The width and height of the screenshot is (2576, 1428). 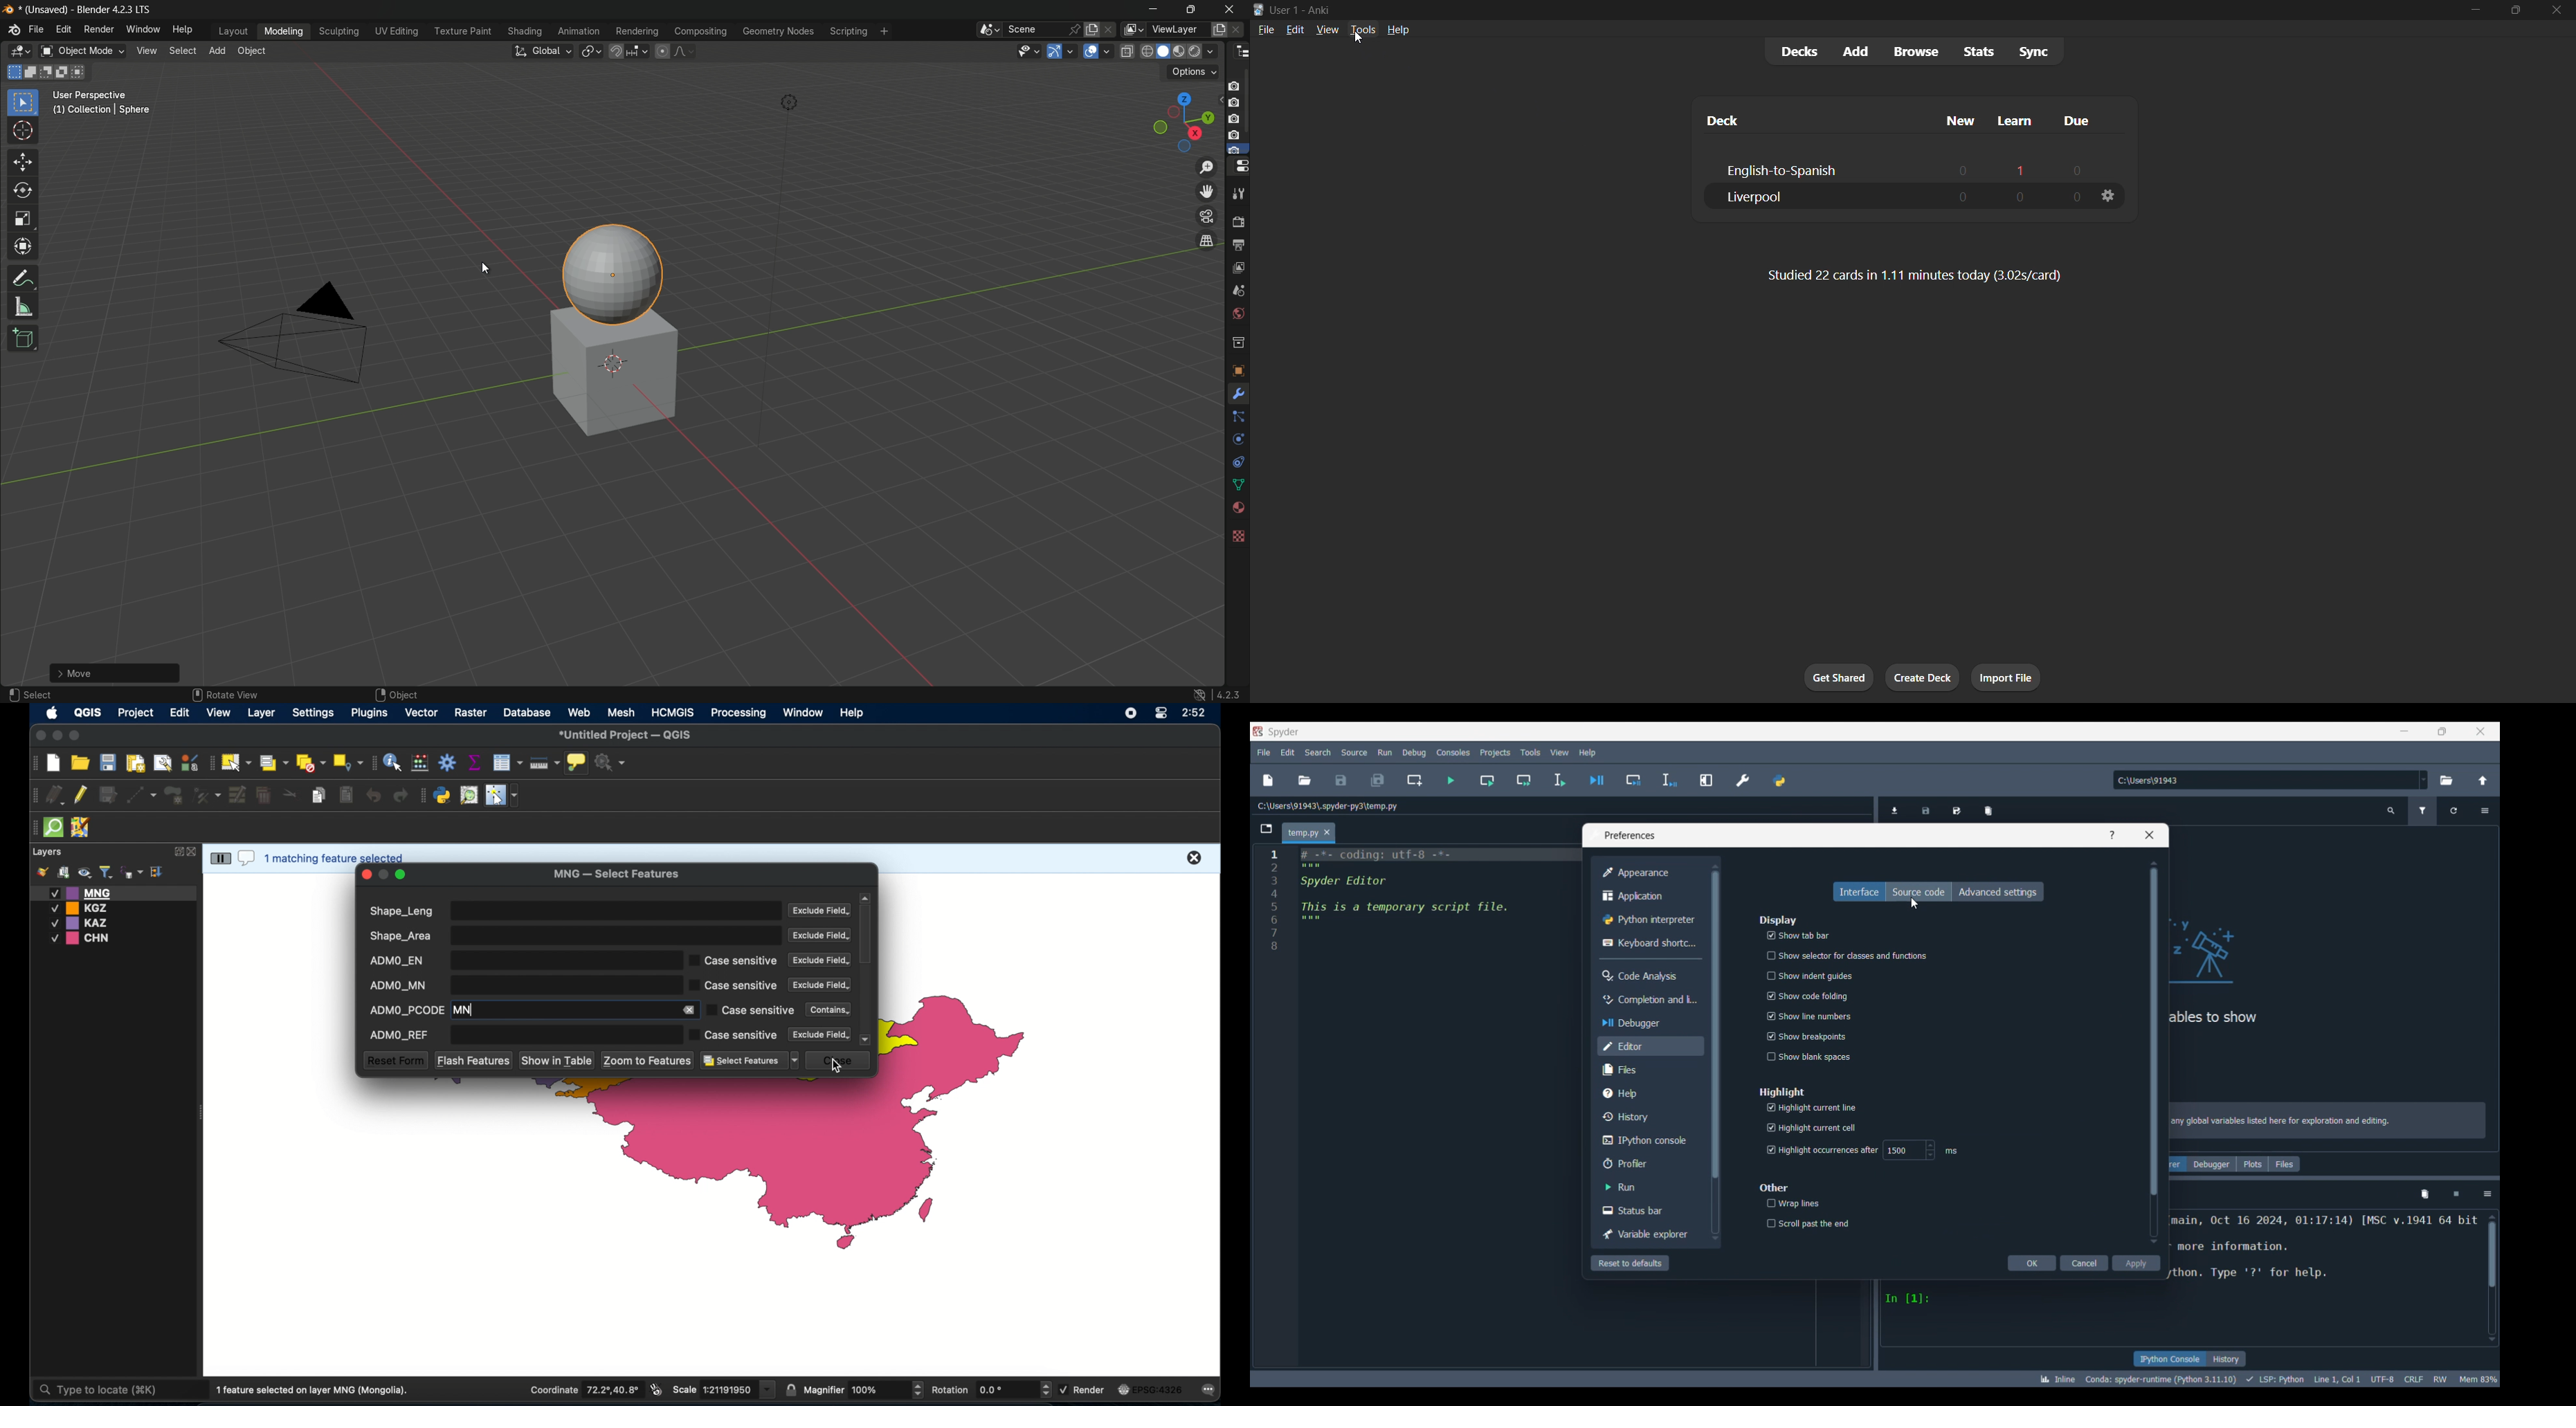 What do you see at coordinates (1488, 780) in the screenshot?
I see `Run current cell` at bounding box center [1488, 780].